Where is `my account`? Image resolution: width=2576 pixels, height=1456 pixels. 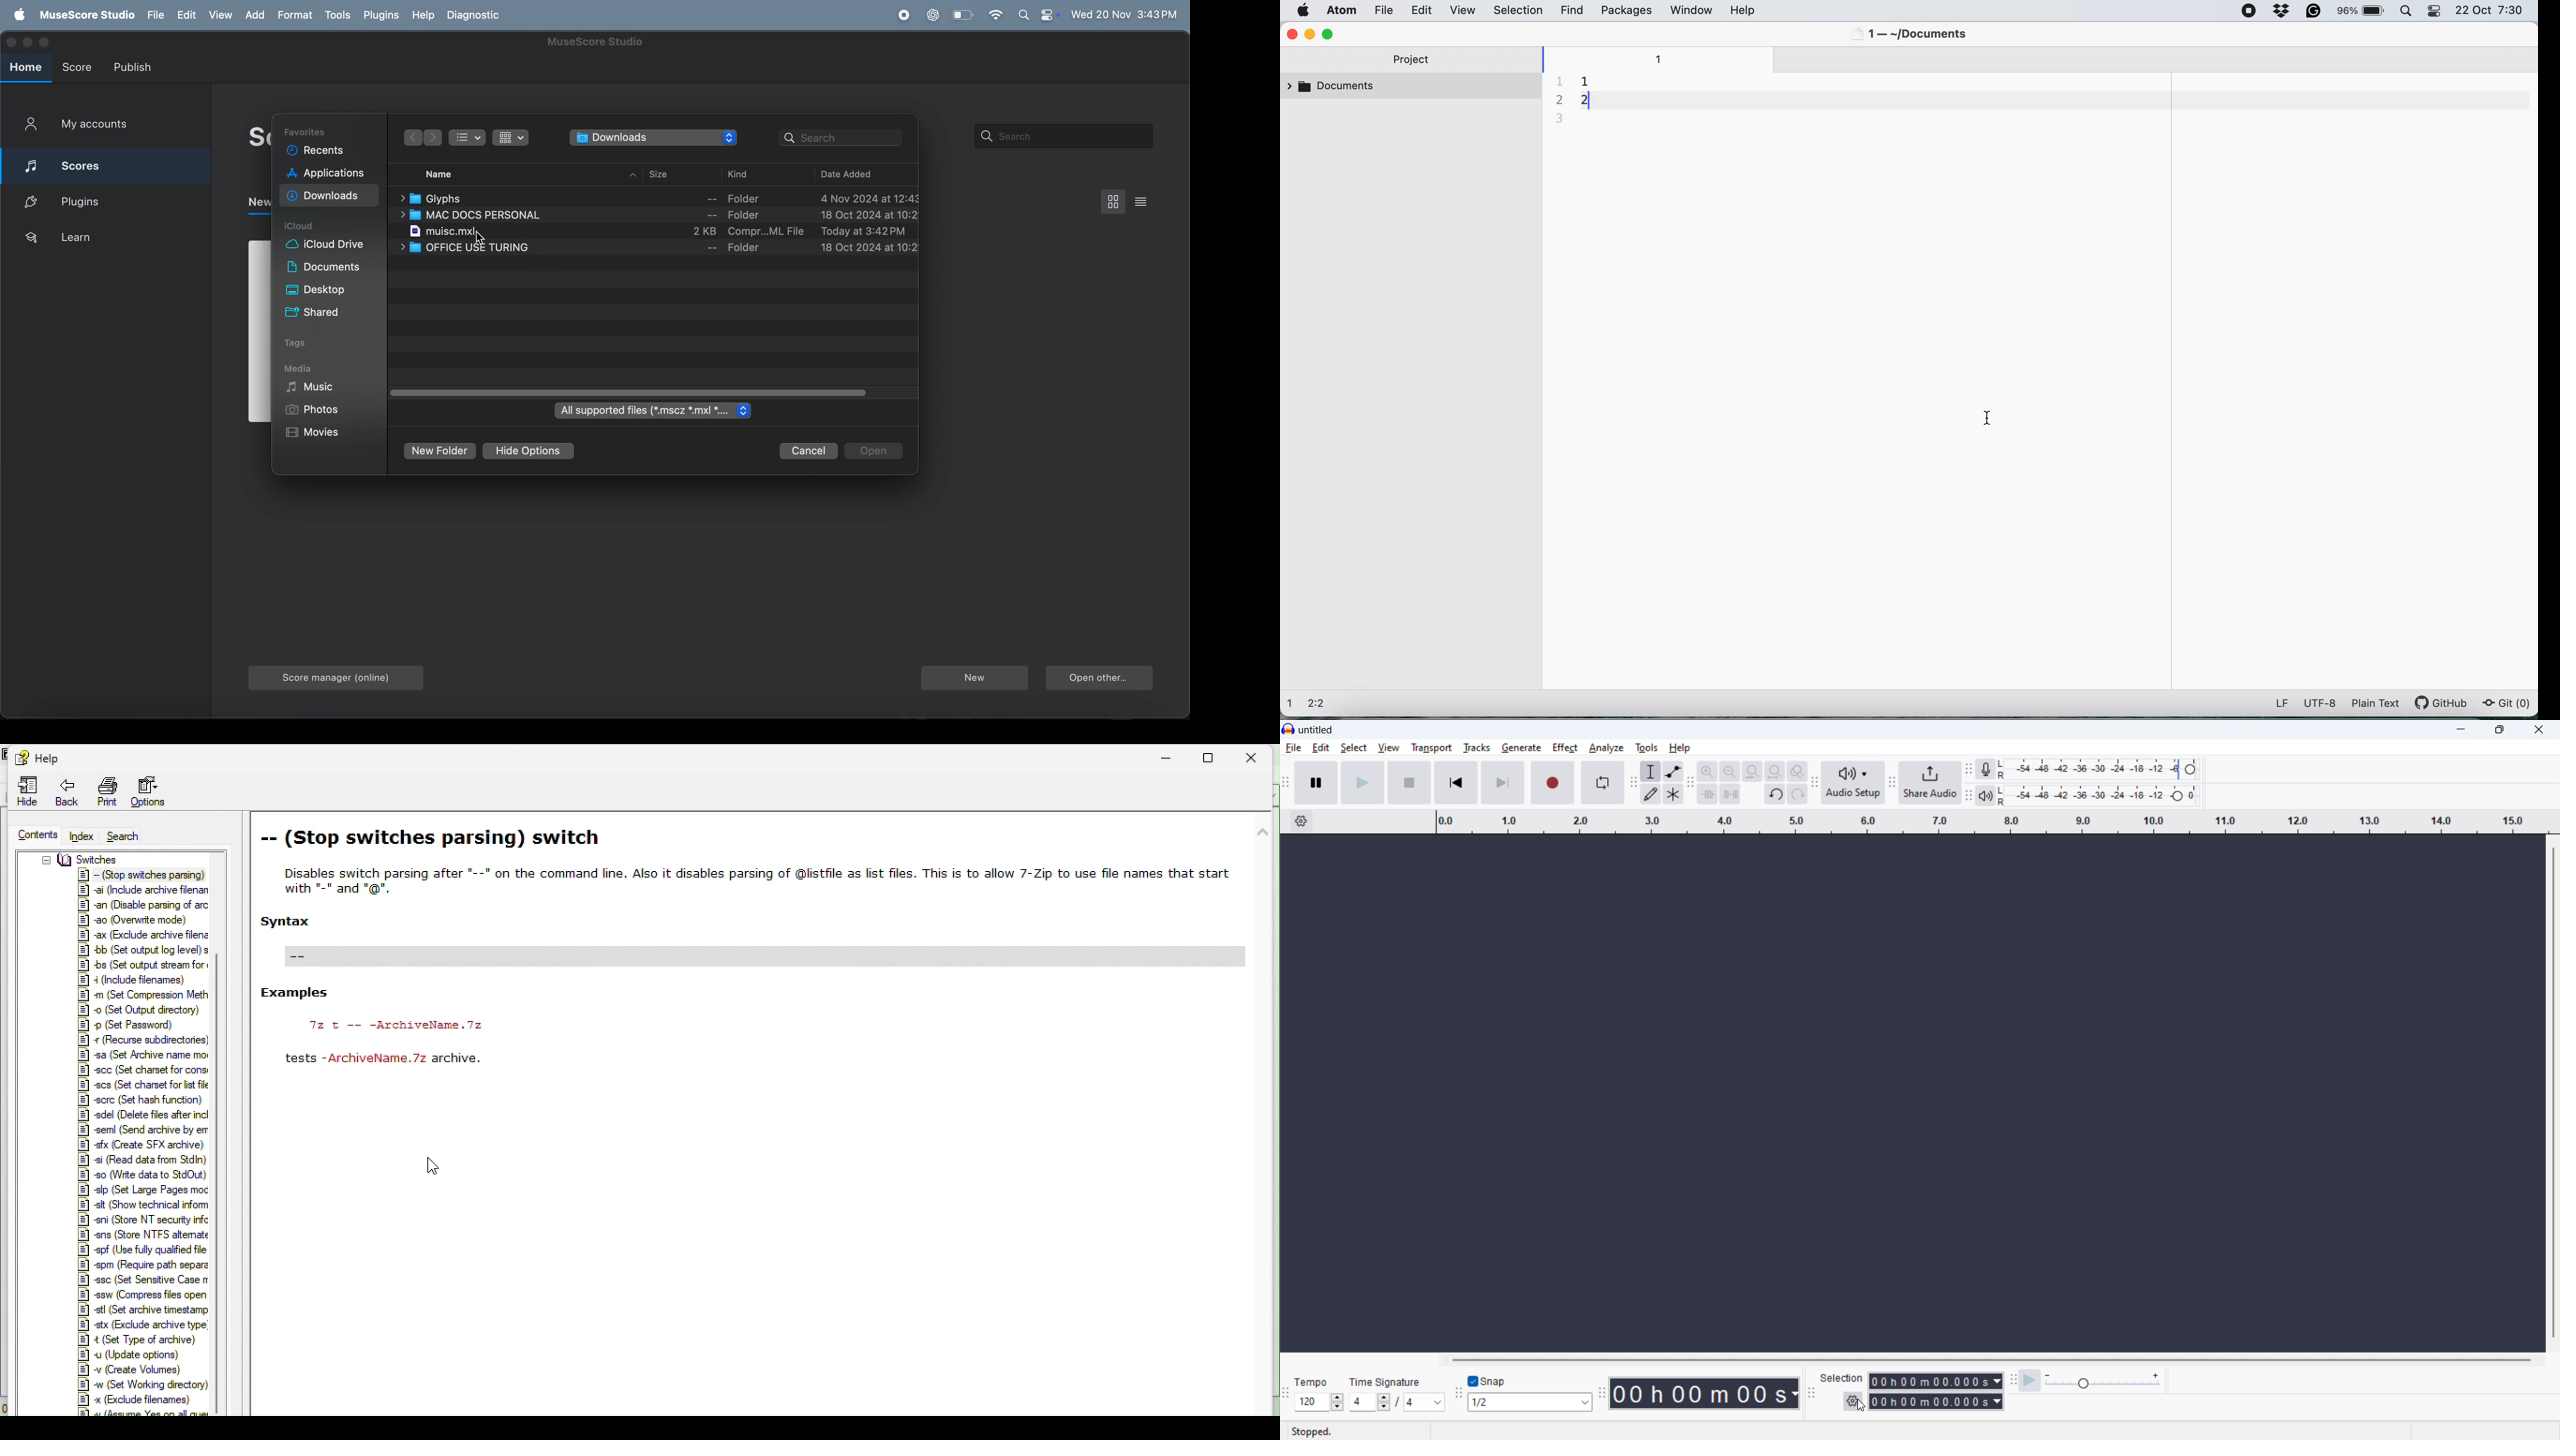
my account is located at coordinates (94, 127).